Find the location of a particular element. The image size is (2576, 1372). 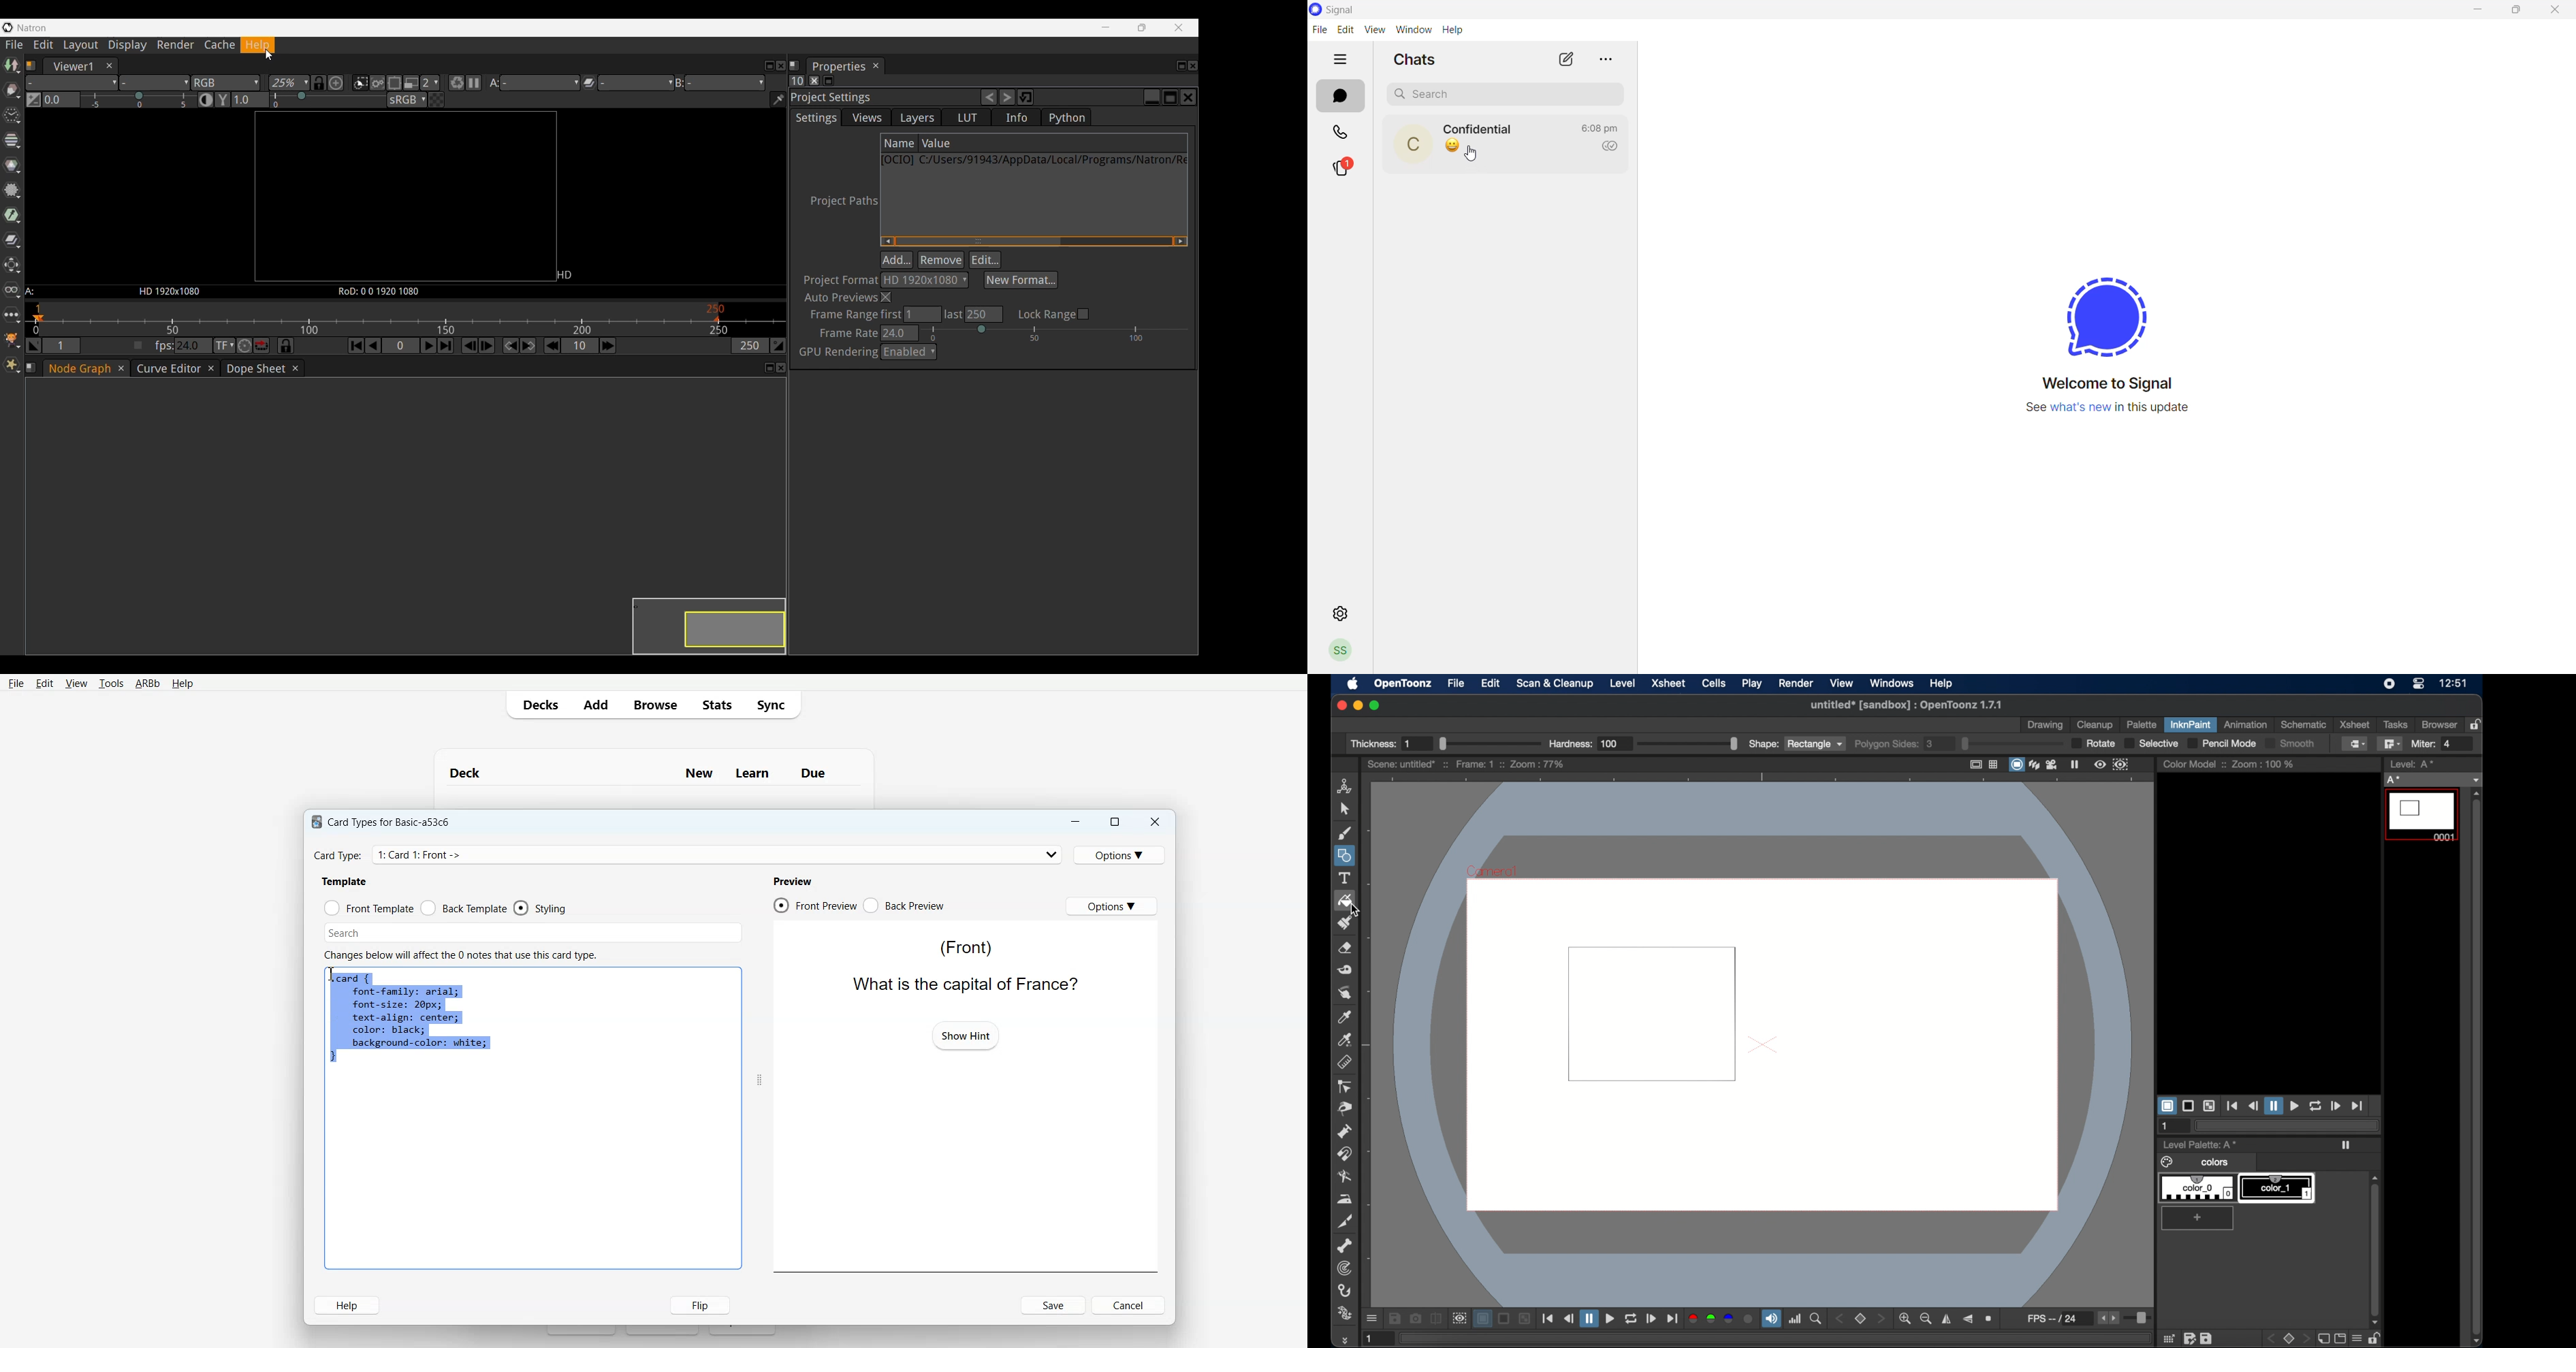

Styling is located at coordinates (541, 908).